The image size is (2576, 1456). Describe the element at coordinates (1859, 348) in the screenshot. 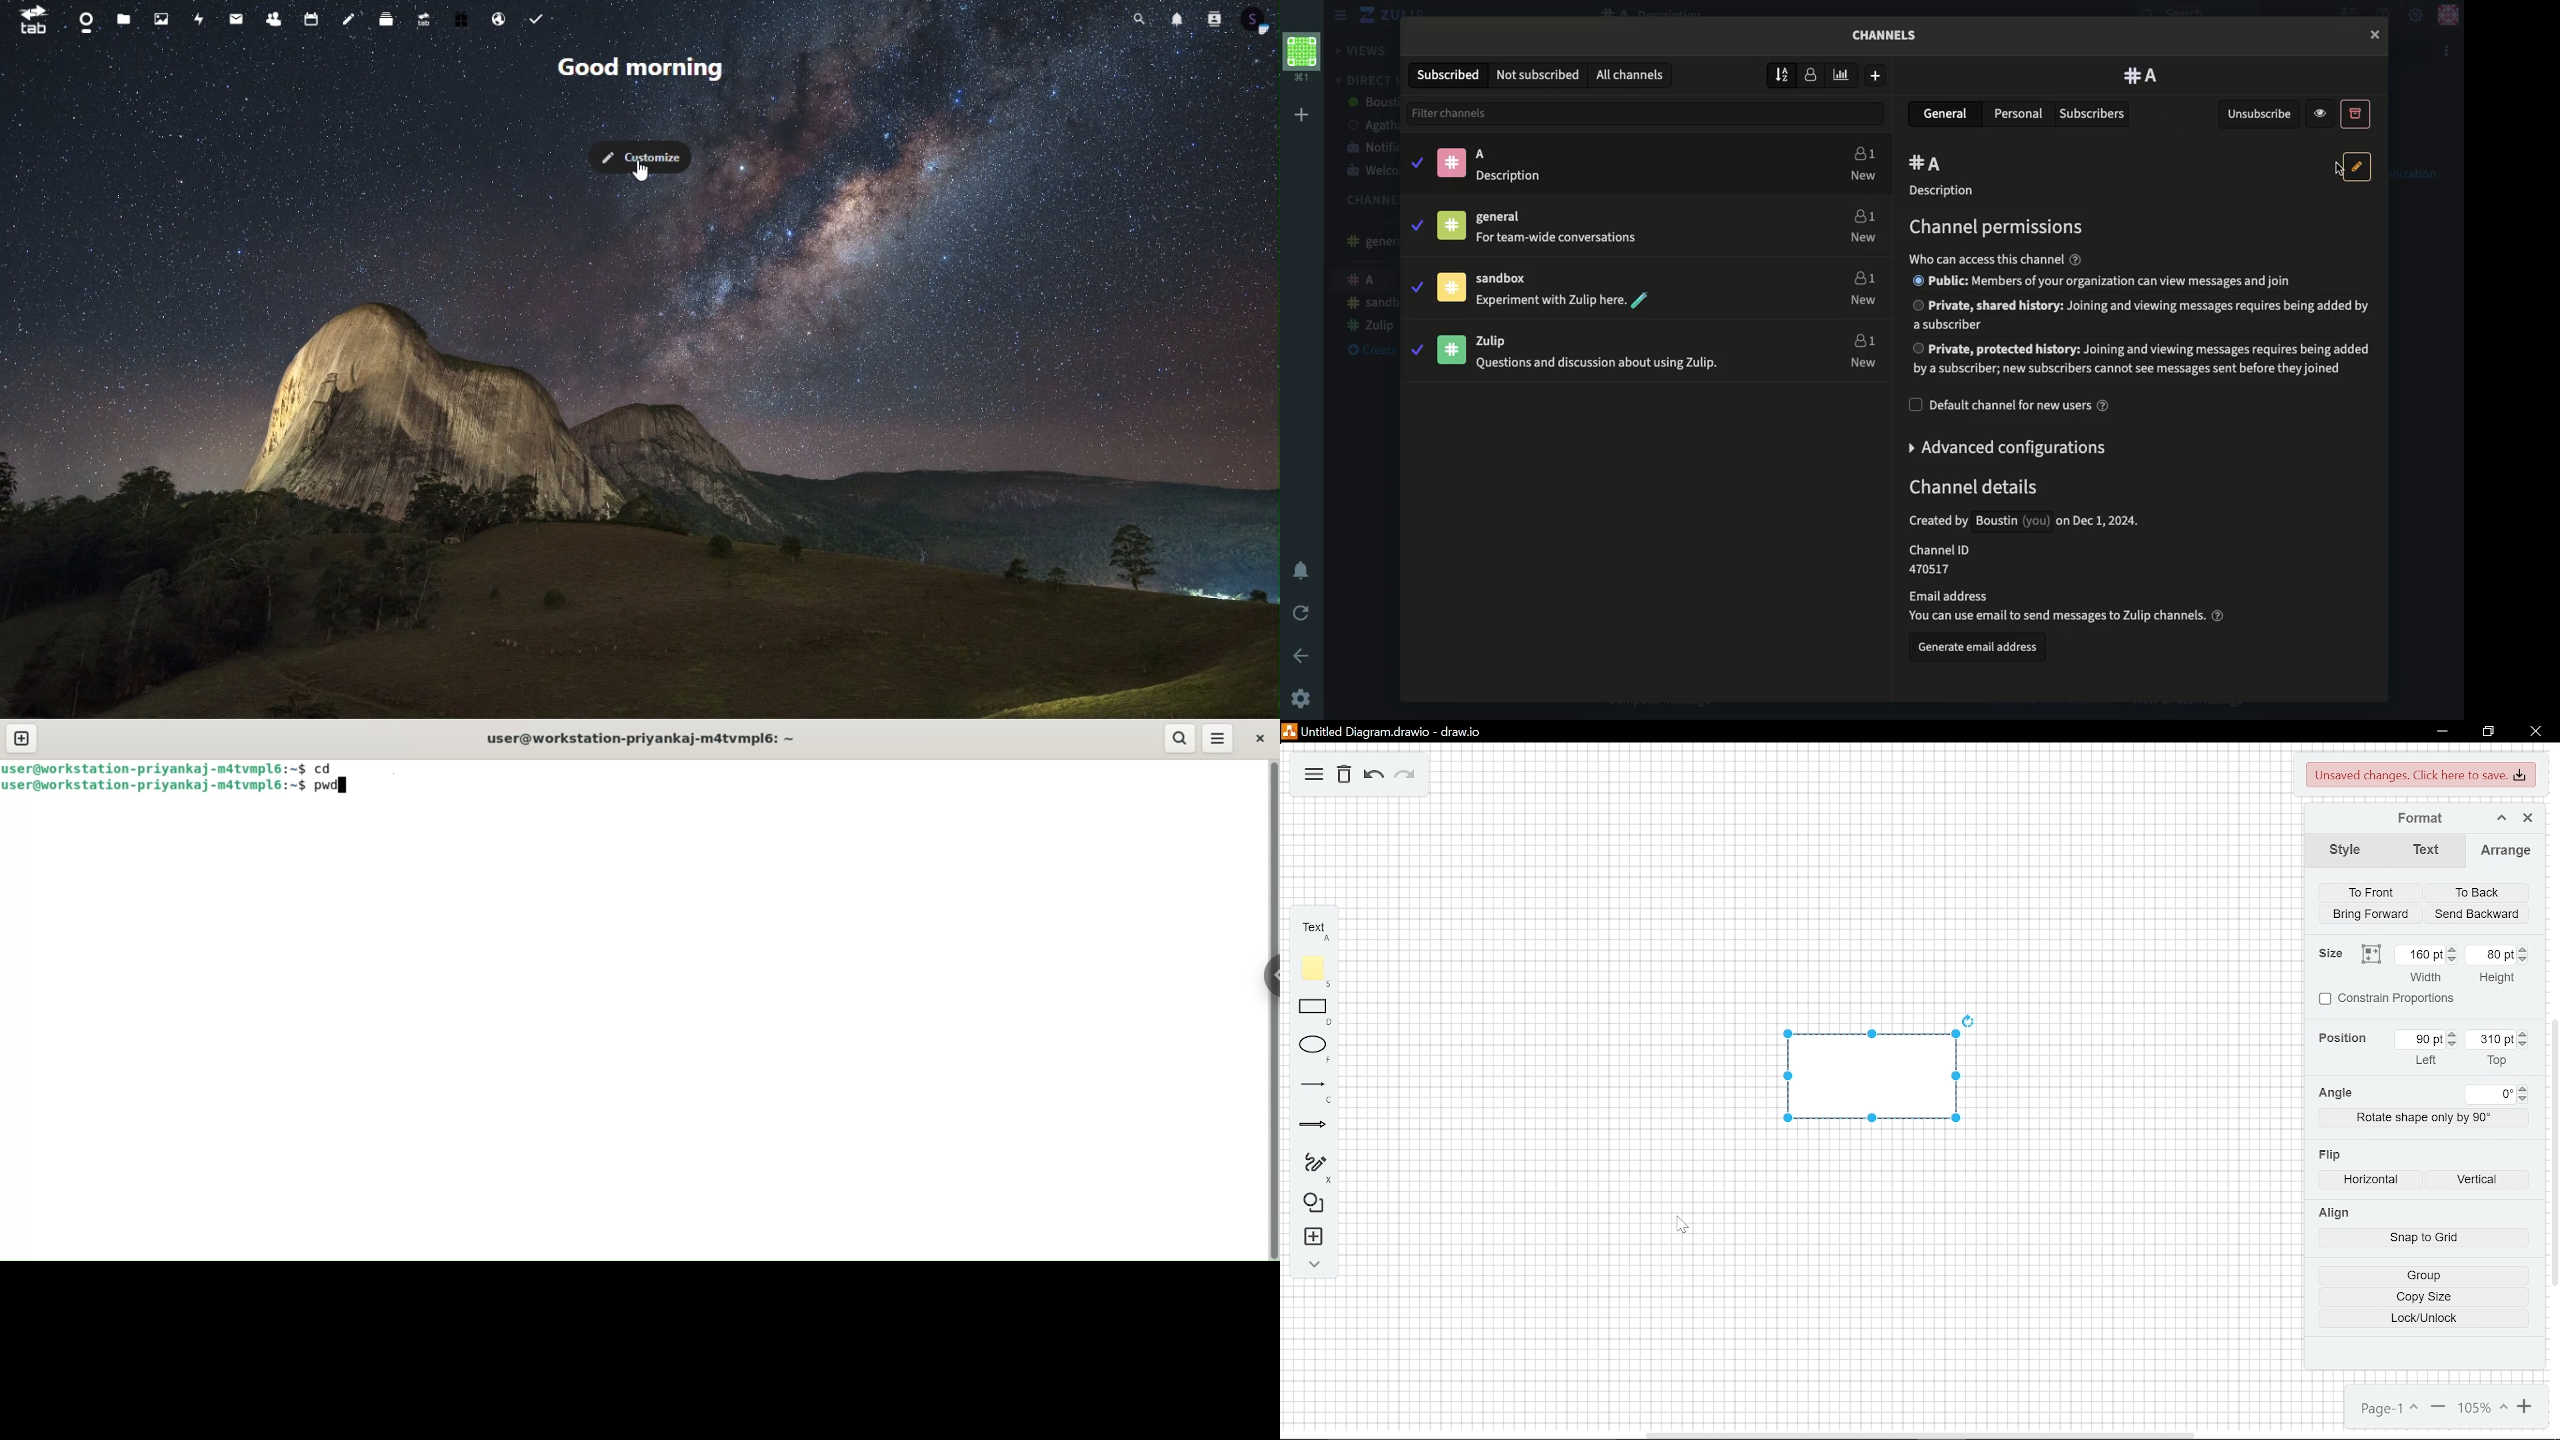

I see `Users` at that location.